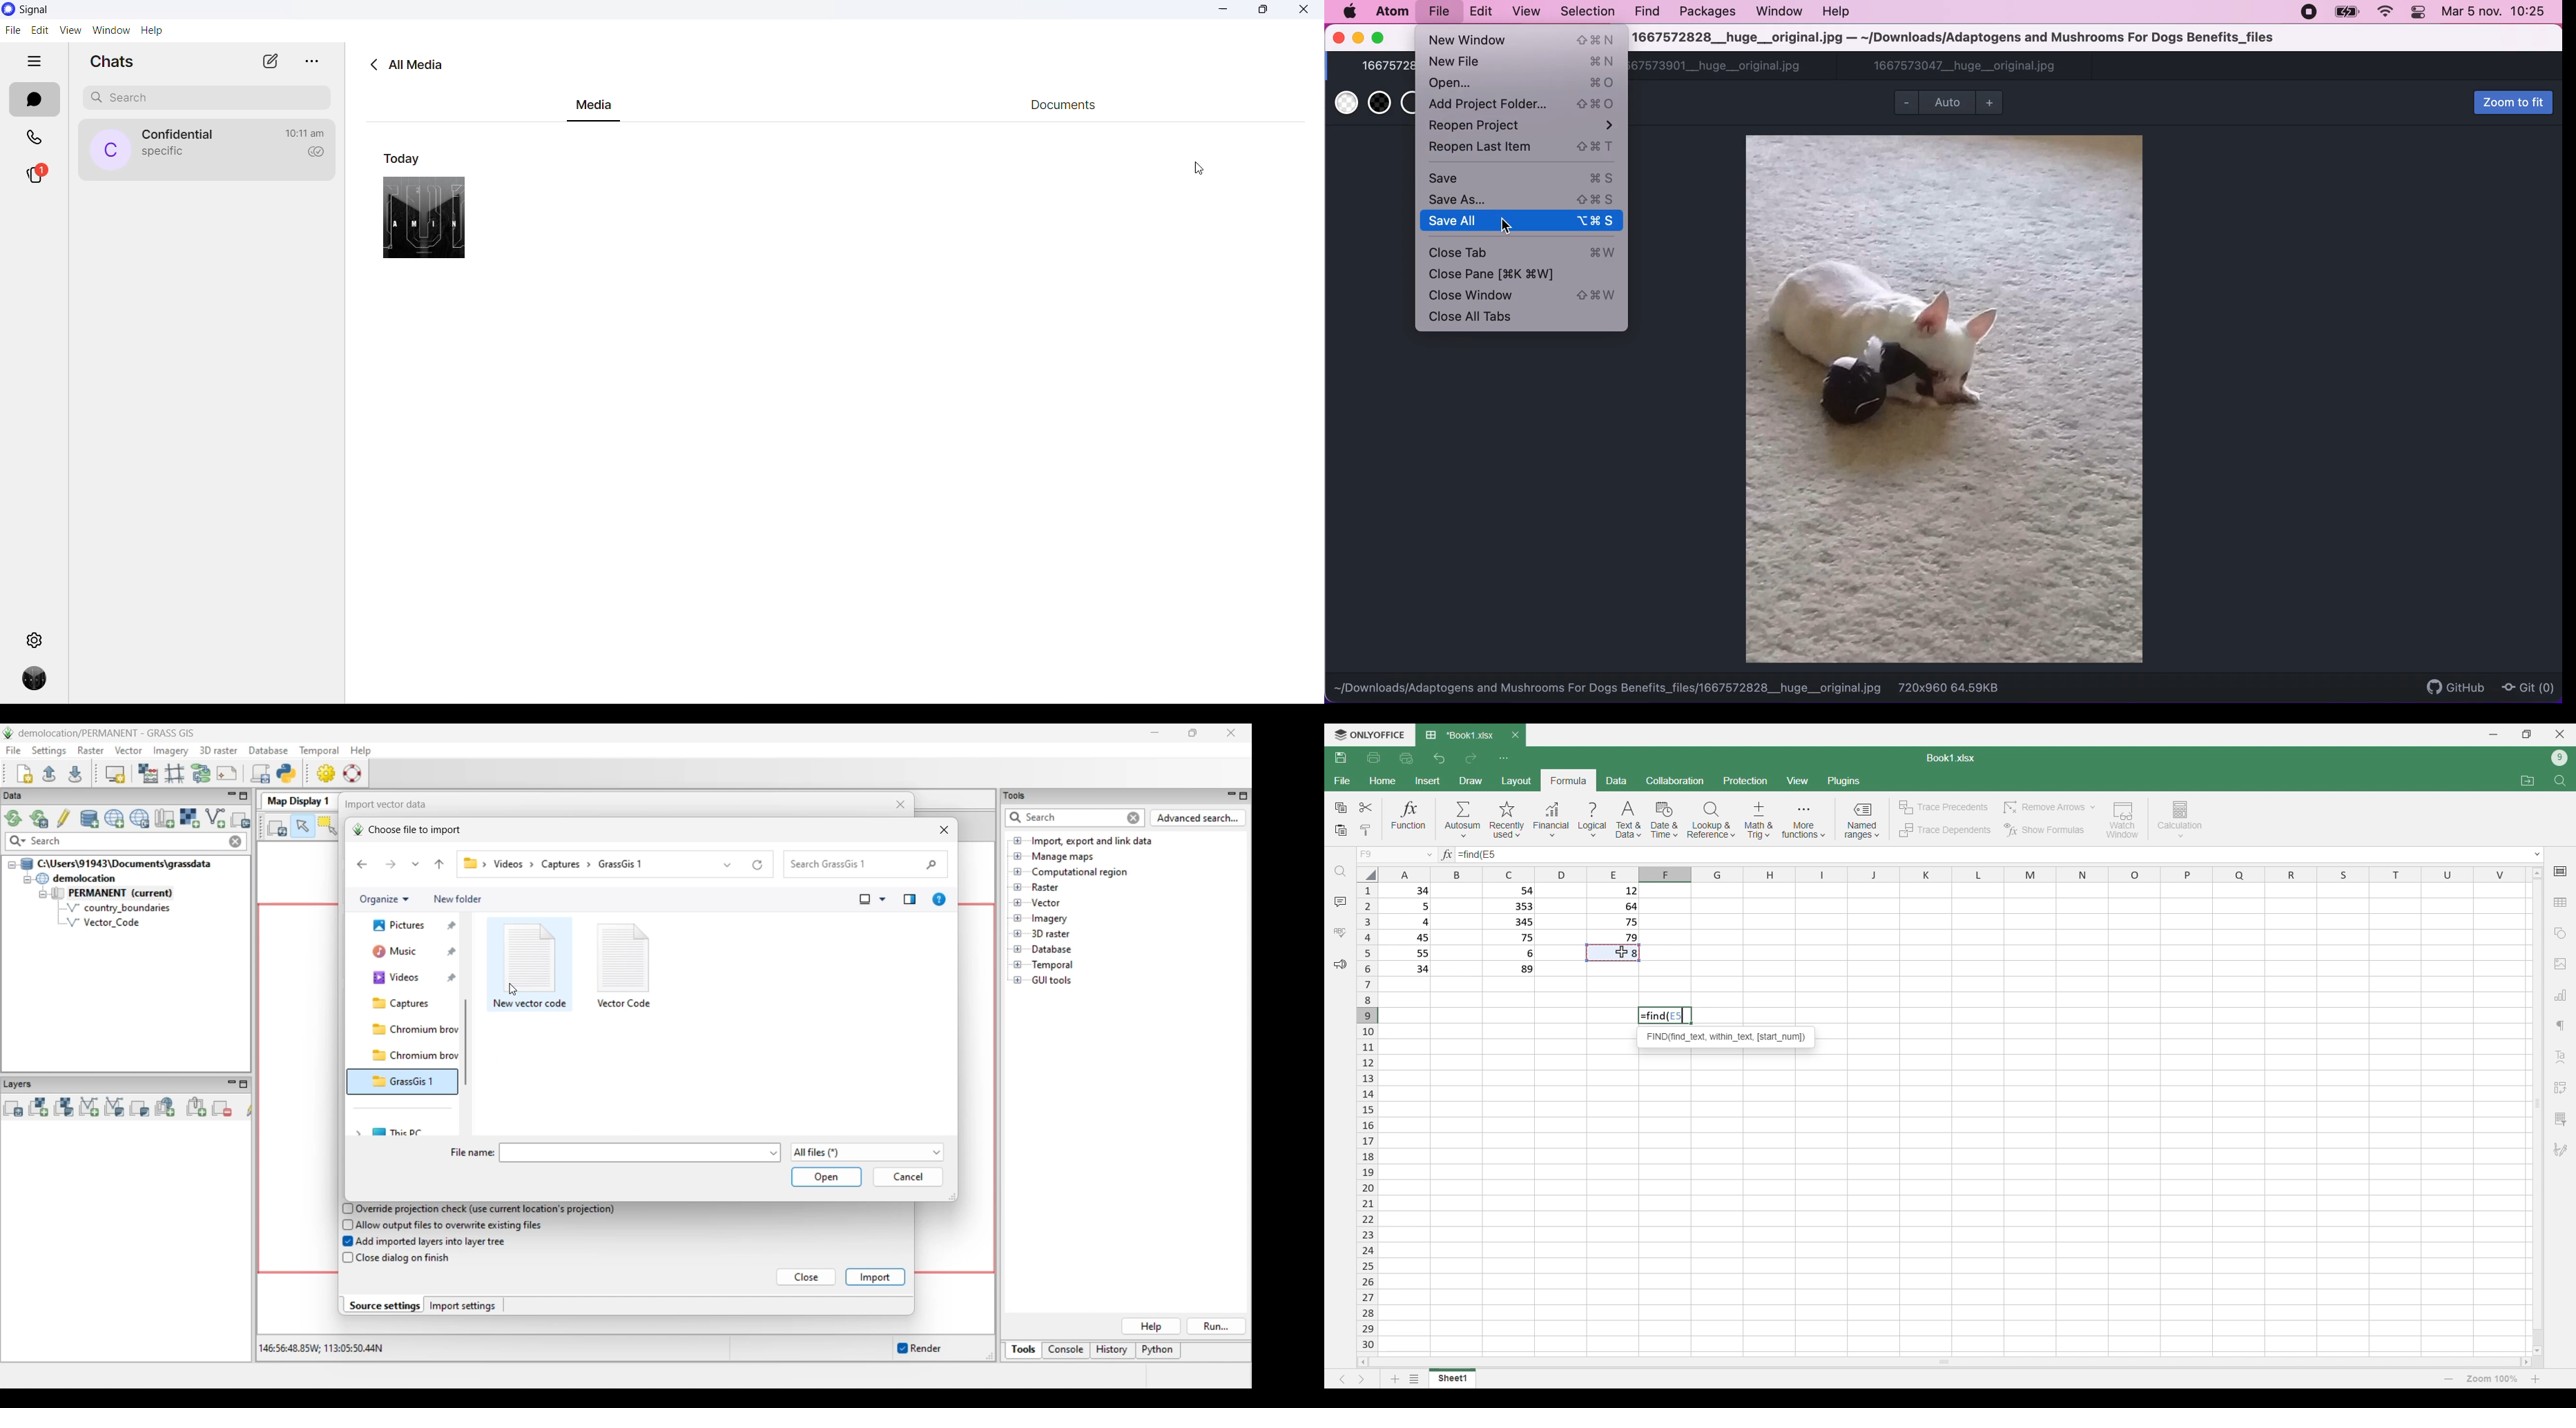 This screenshot has width=2576, height=1428. What do you see at coordinates (1358, 39) in the screenshot?
I see `minimize` at bounding box center [1358, 39].